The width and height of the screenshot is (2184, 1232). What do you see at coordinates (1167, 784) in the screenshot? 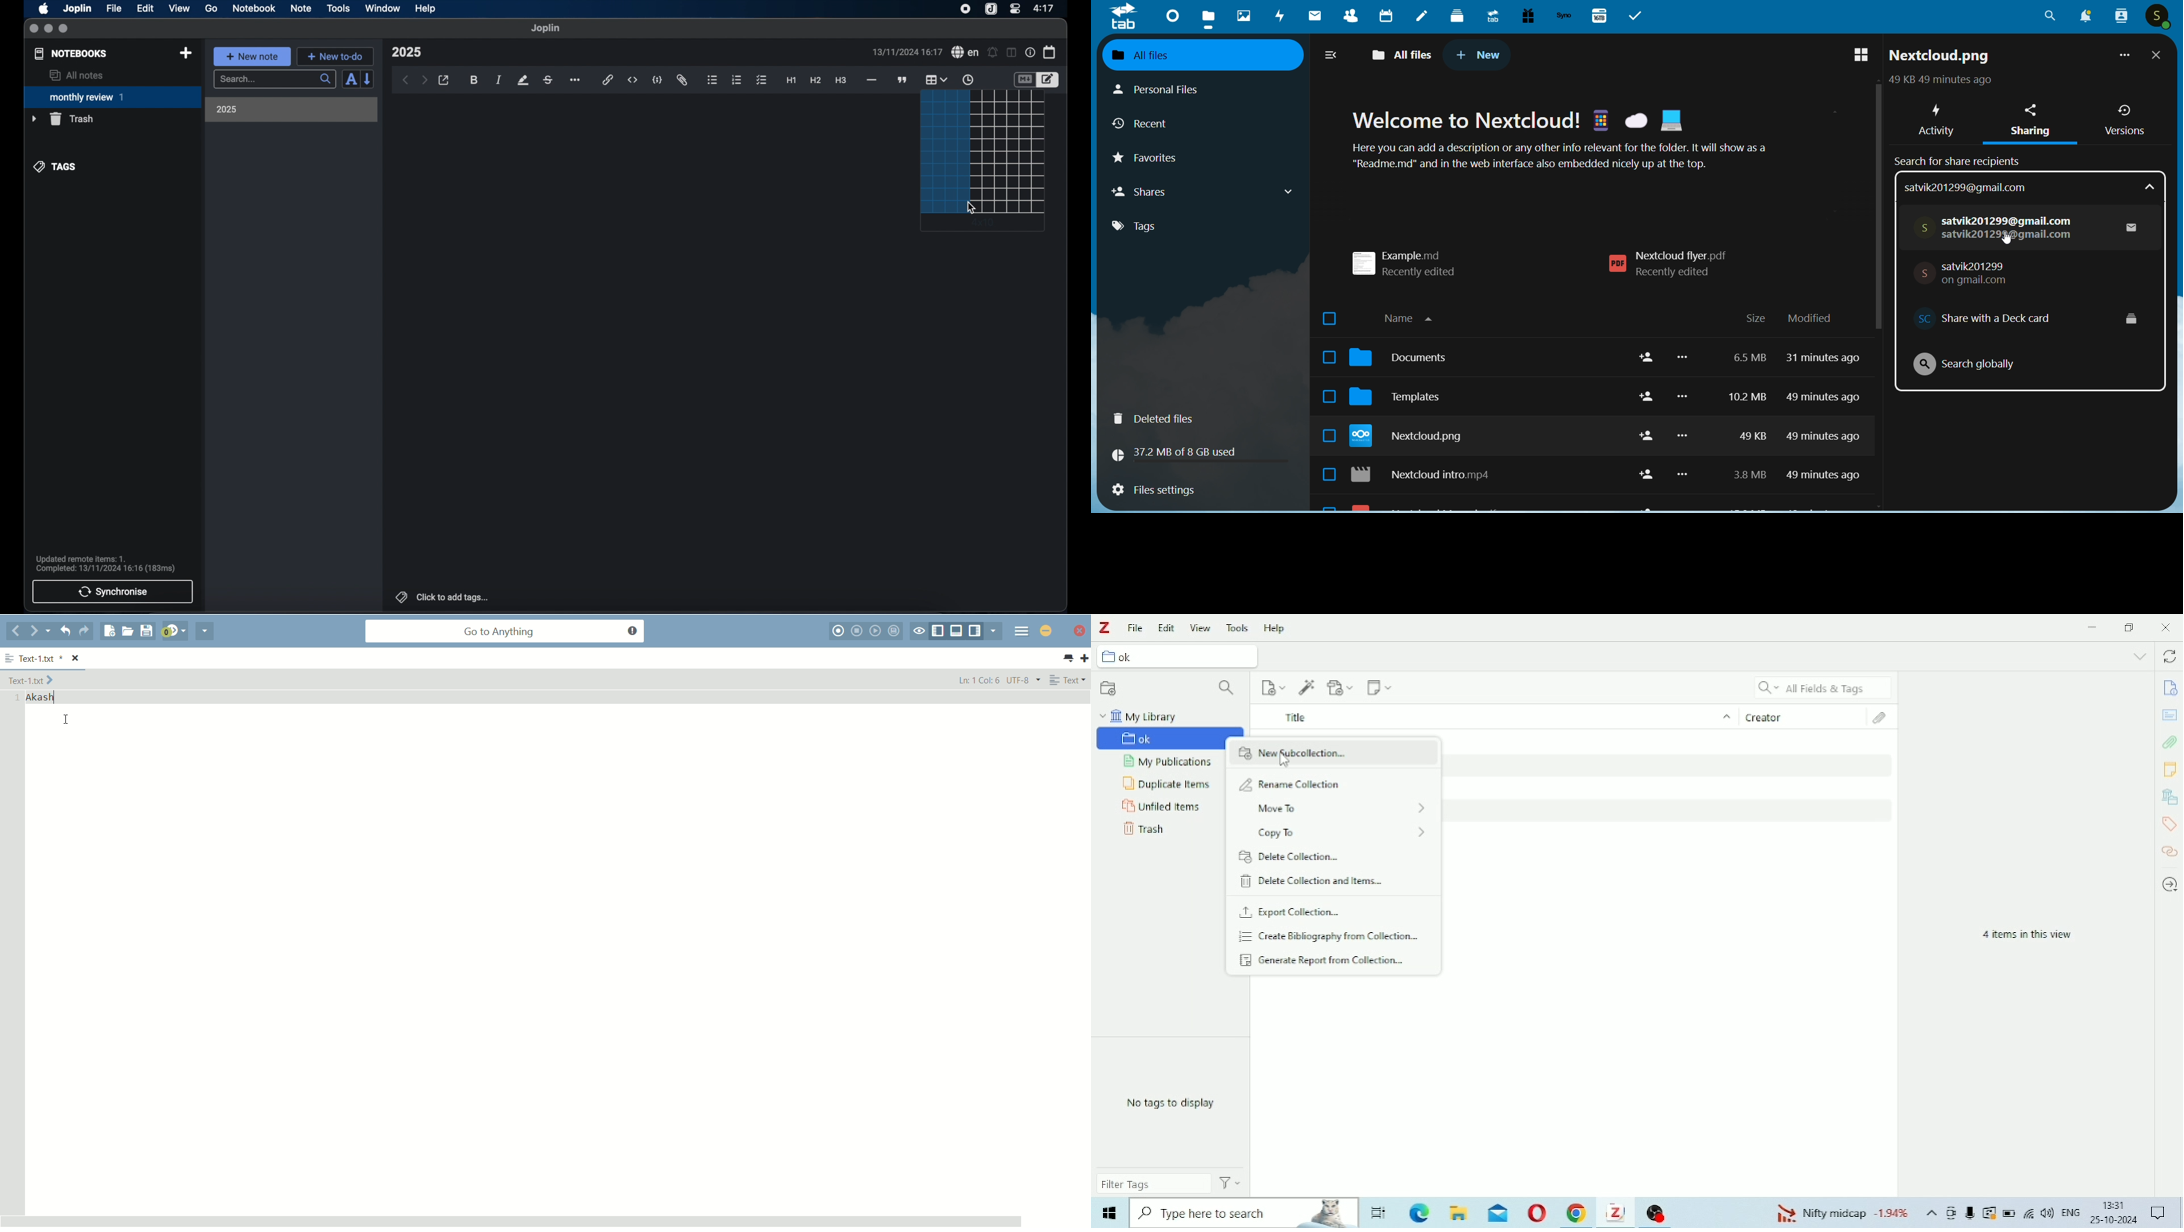
I see `Duplicate Items` at bounding box center [1167, 784].